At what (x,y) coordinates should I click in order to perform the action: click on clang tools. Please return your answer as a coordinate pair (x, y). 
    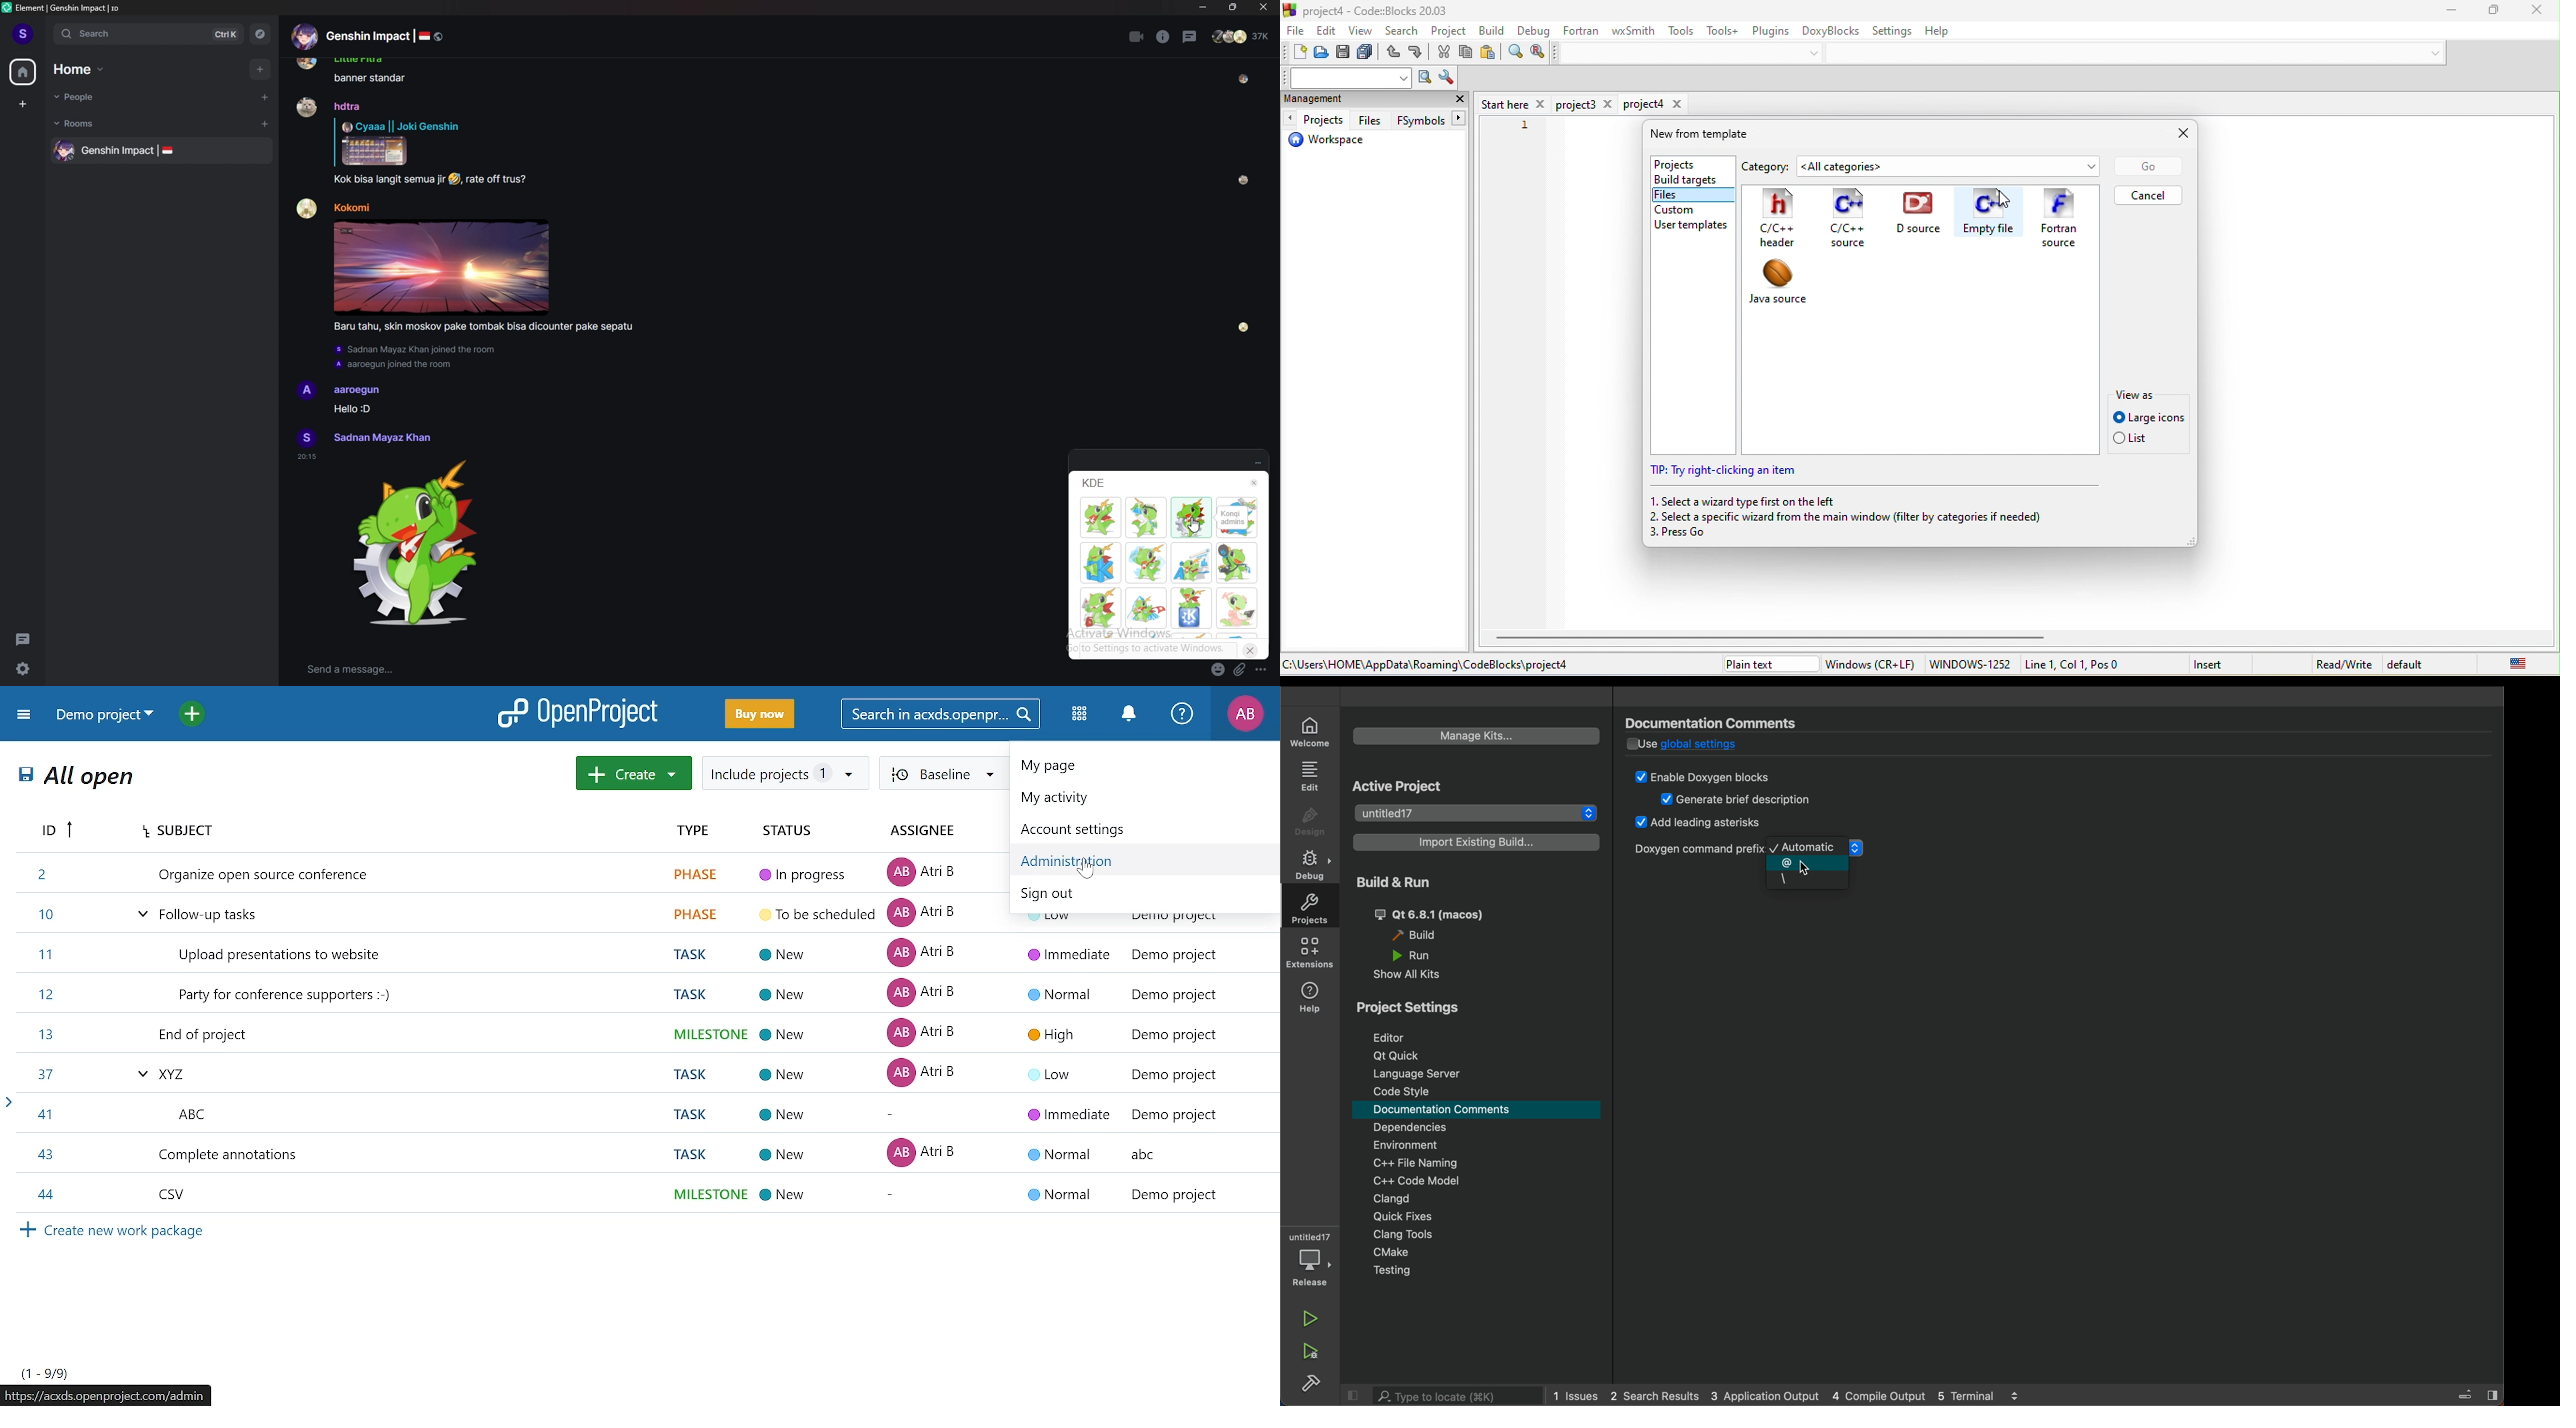
    Looking at the image, I should click on (1408, 1235).